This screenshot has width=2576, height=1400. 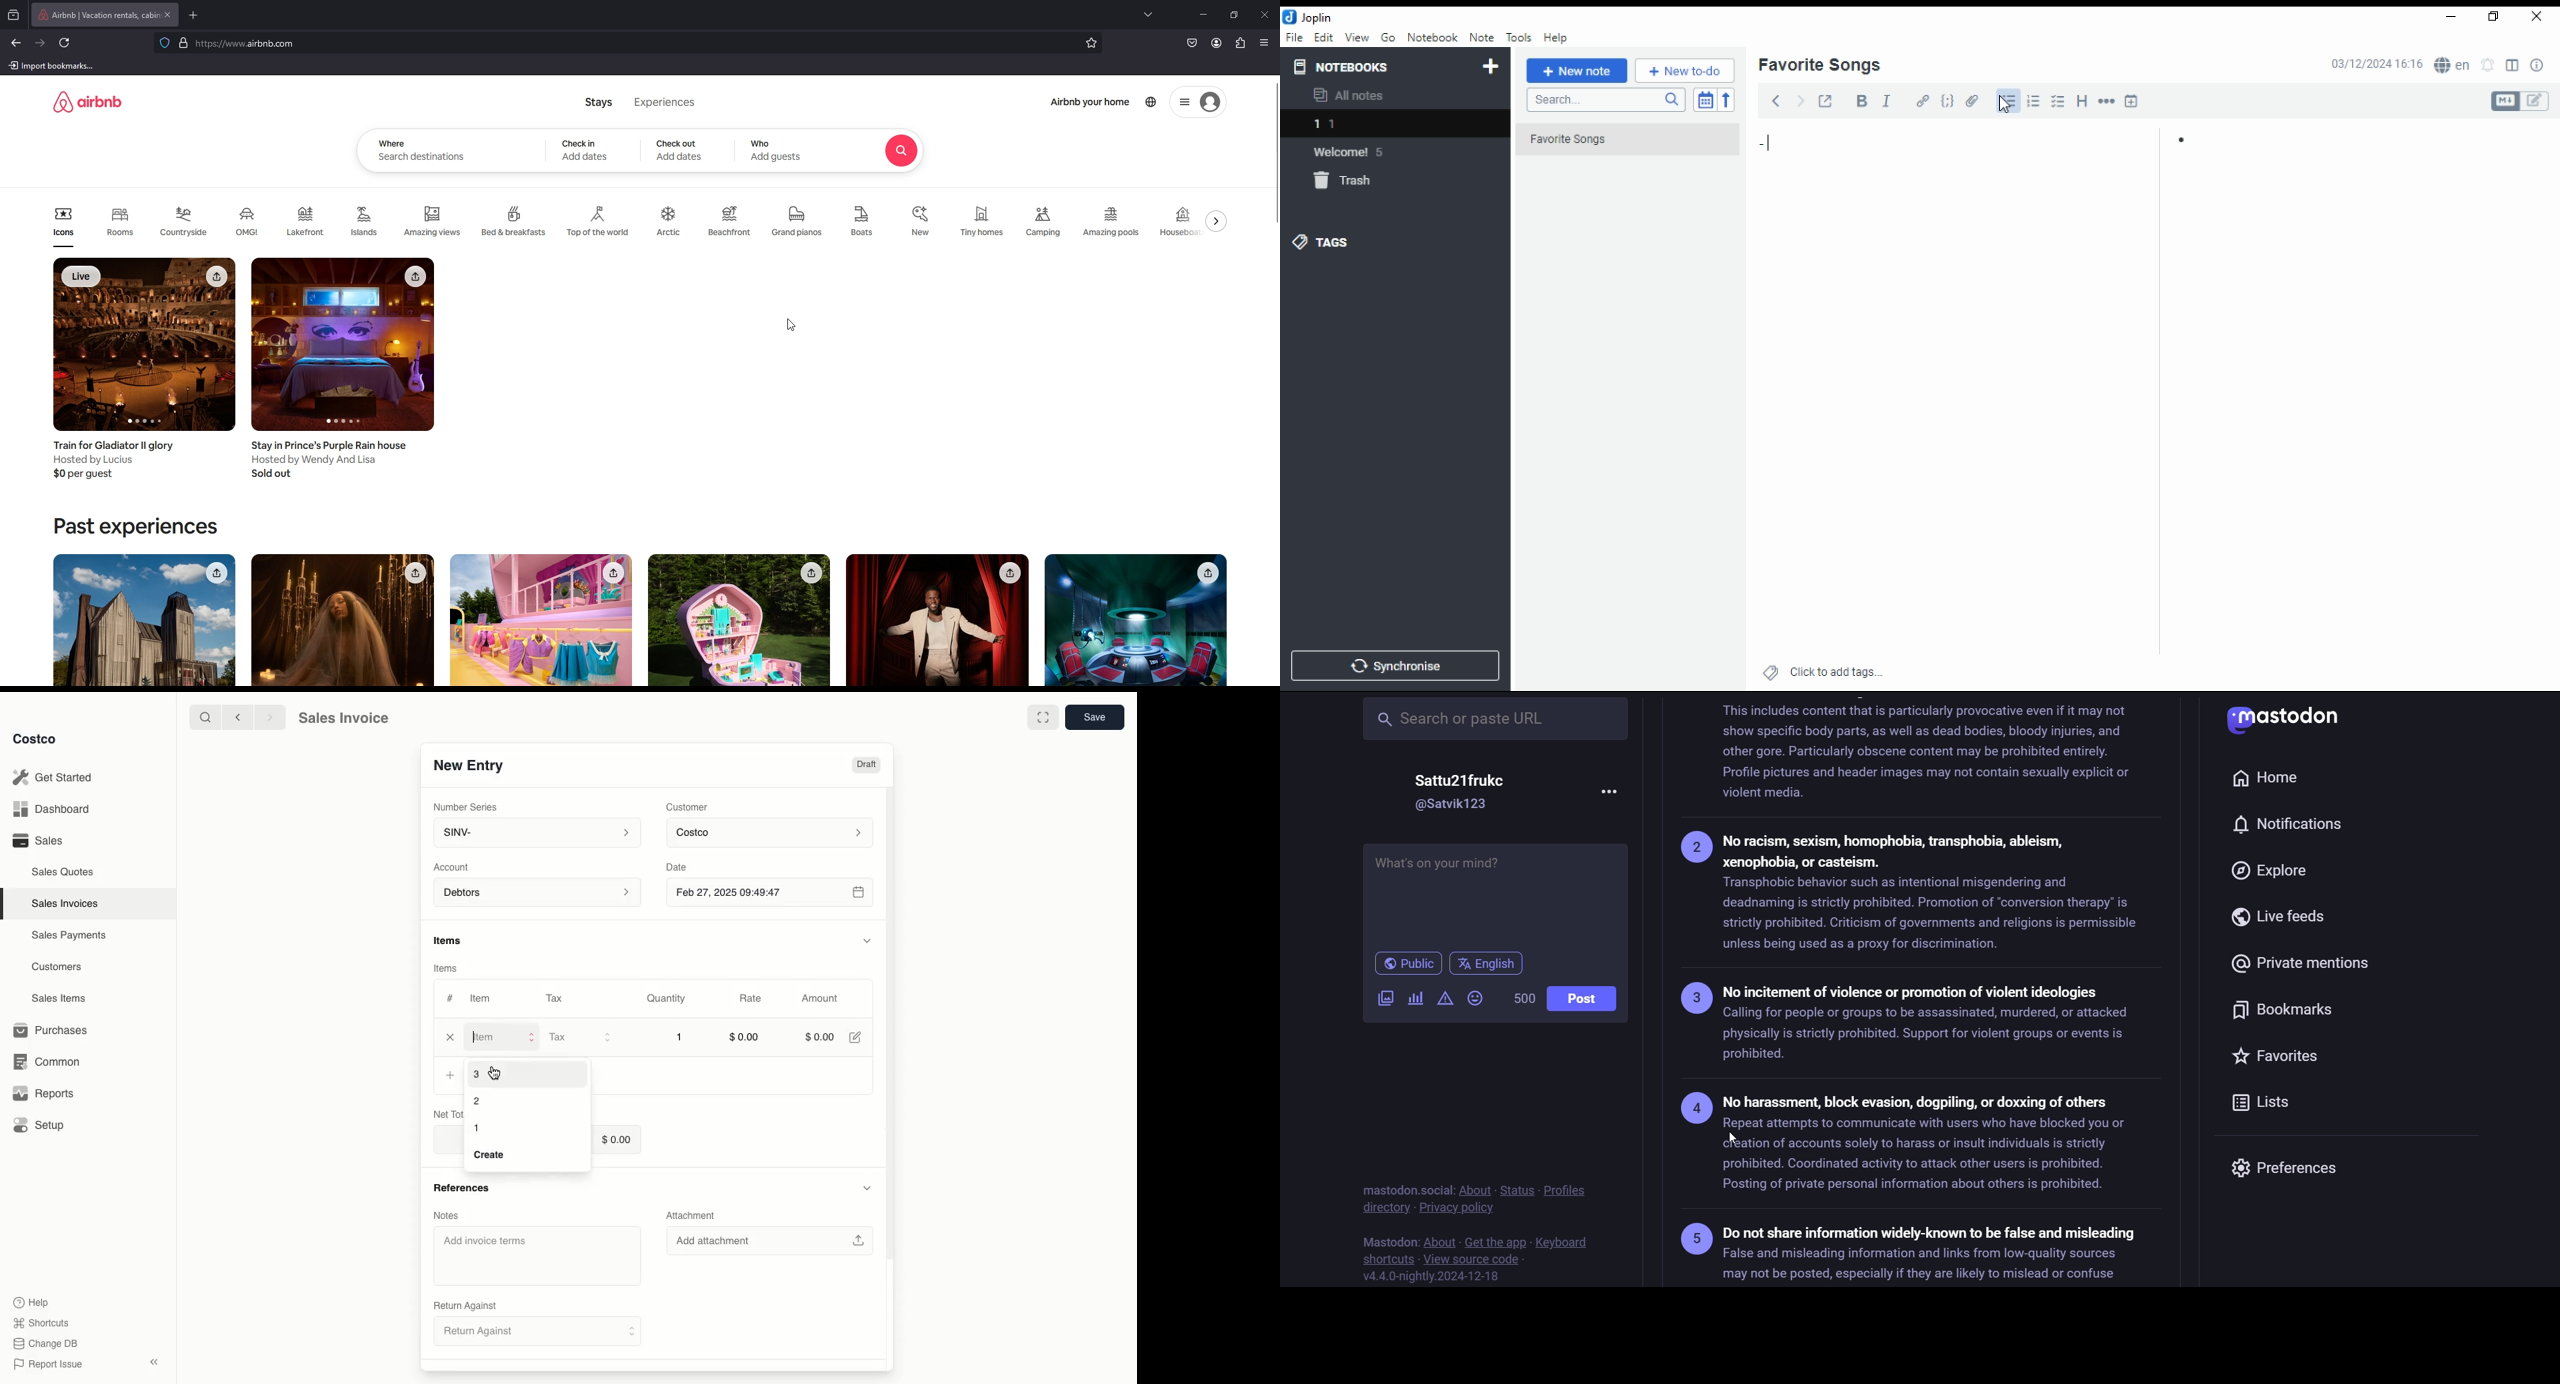 I want to click on image, so click(x=739, y=621).